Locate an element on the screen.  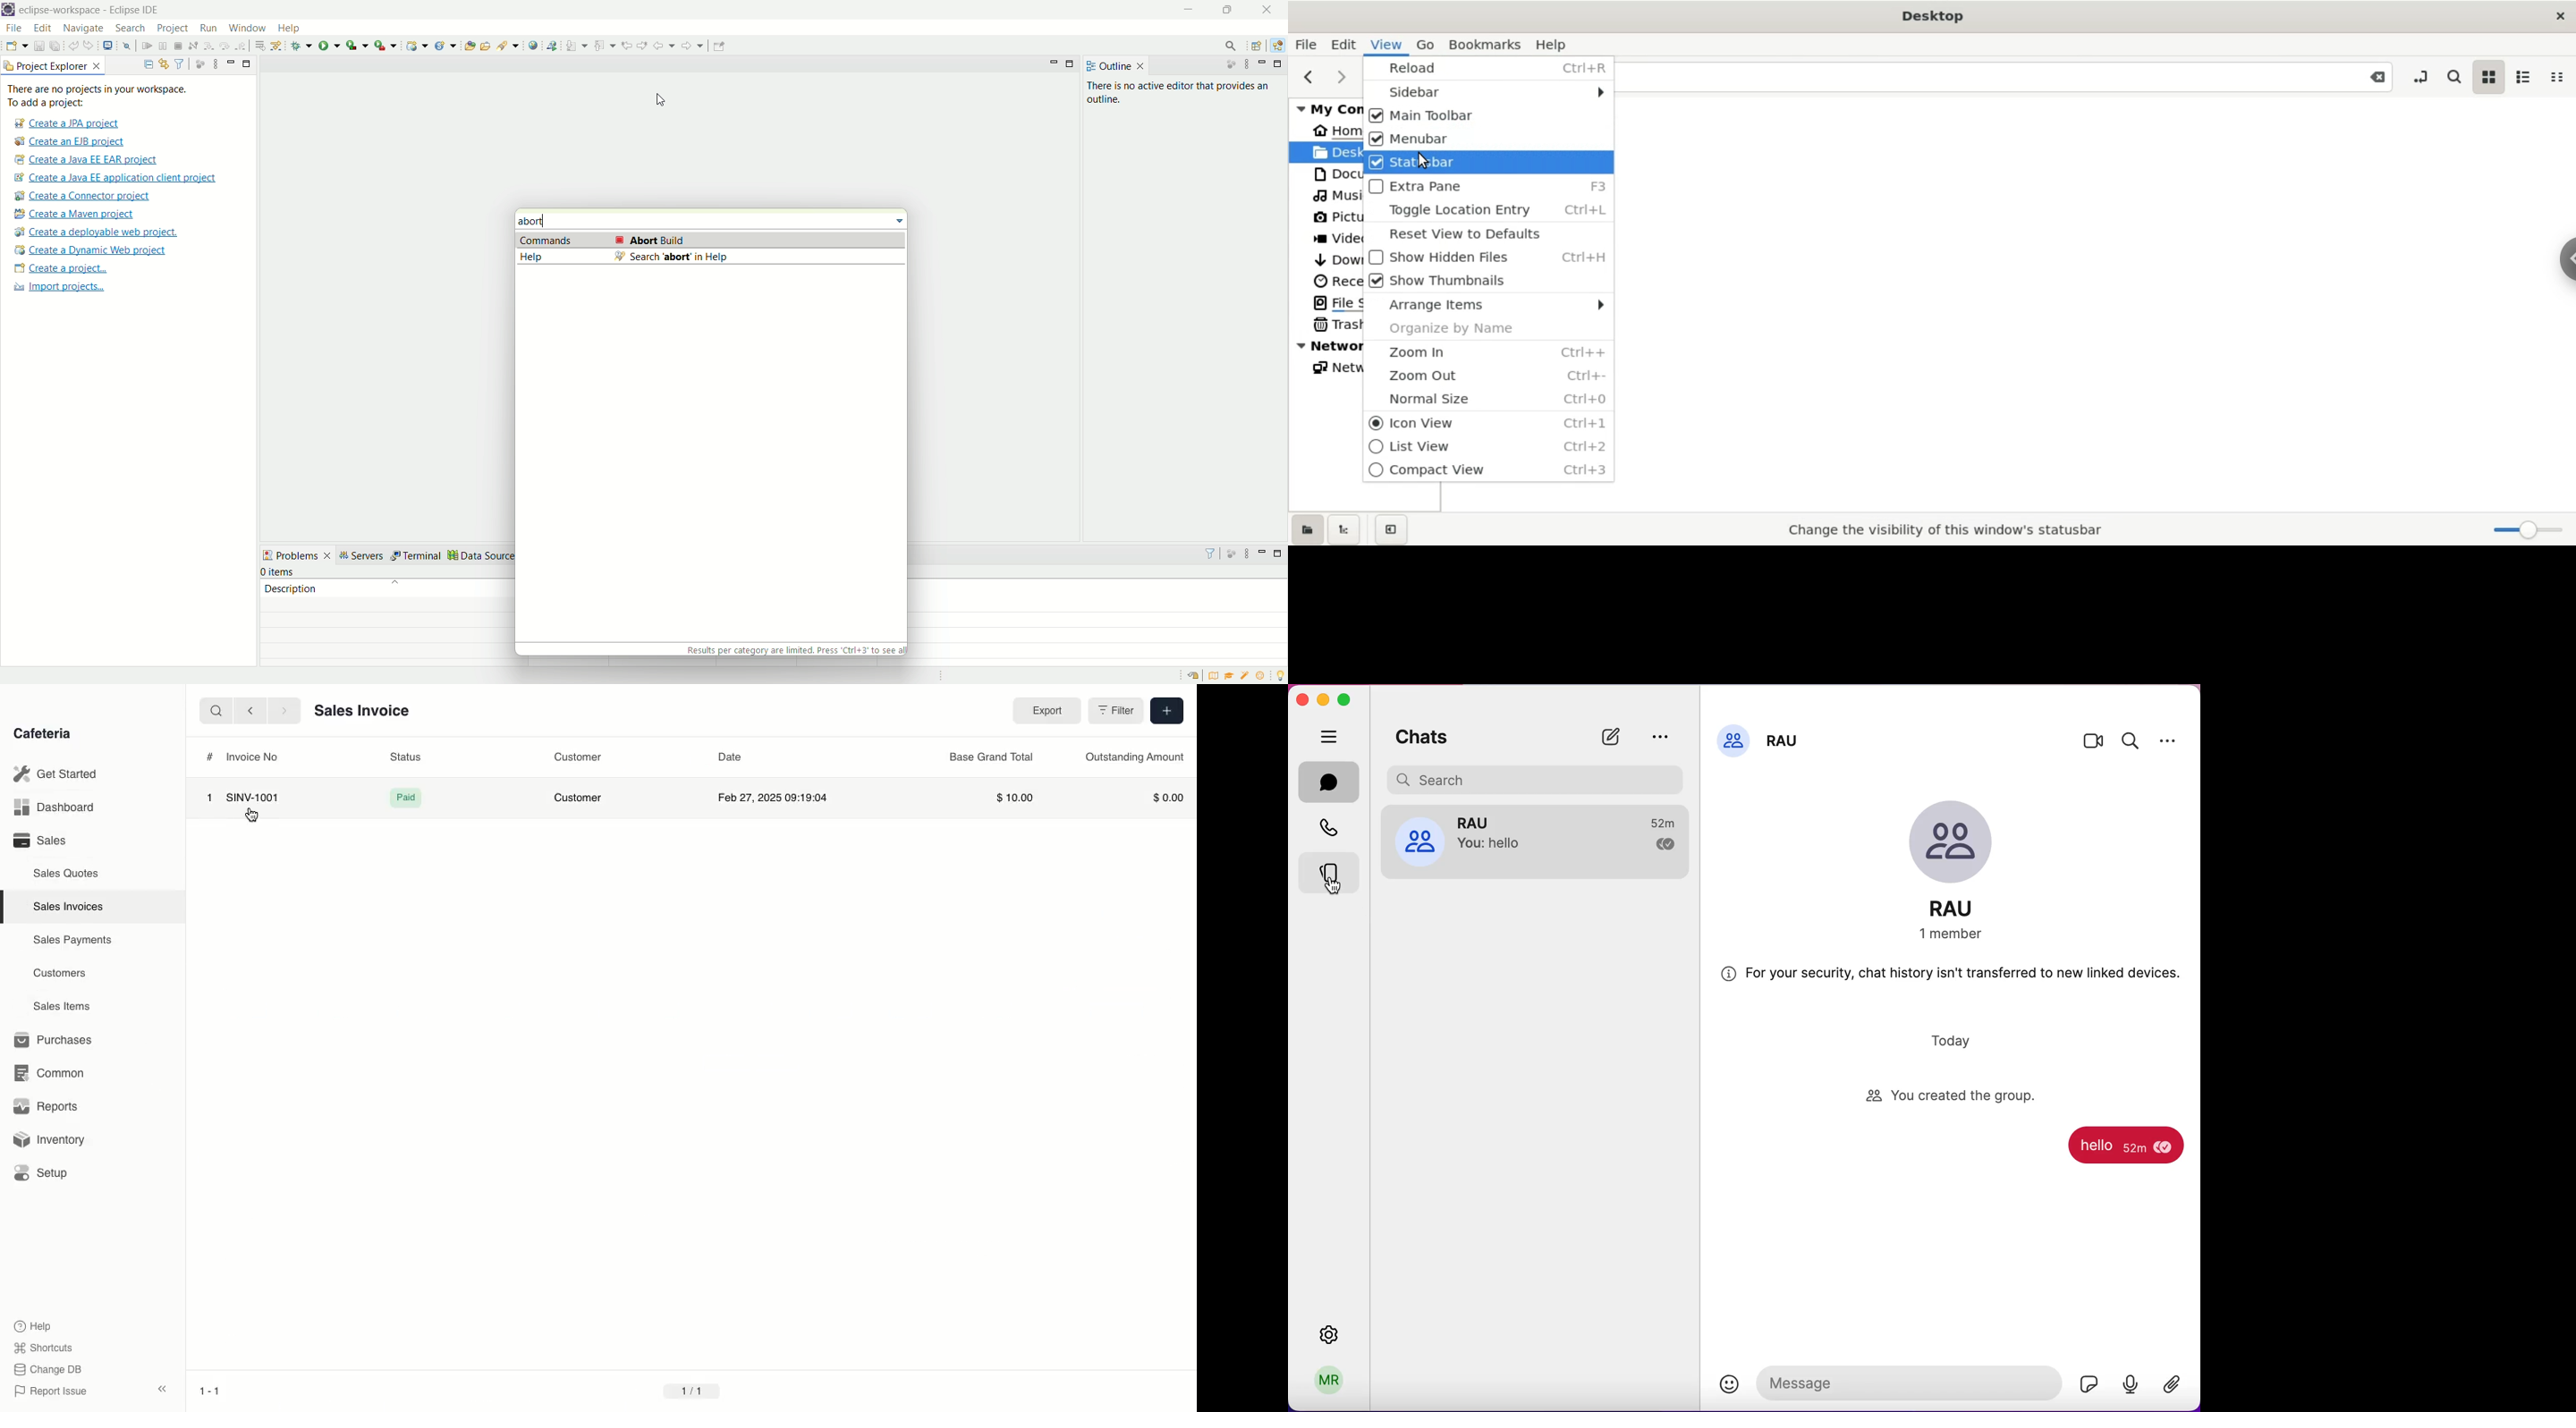
Paid is located at coordinates (406, 798).